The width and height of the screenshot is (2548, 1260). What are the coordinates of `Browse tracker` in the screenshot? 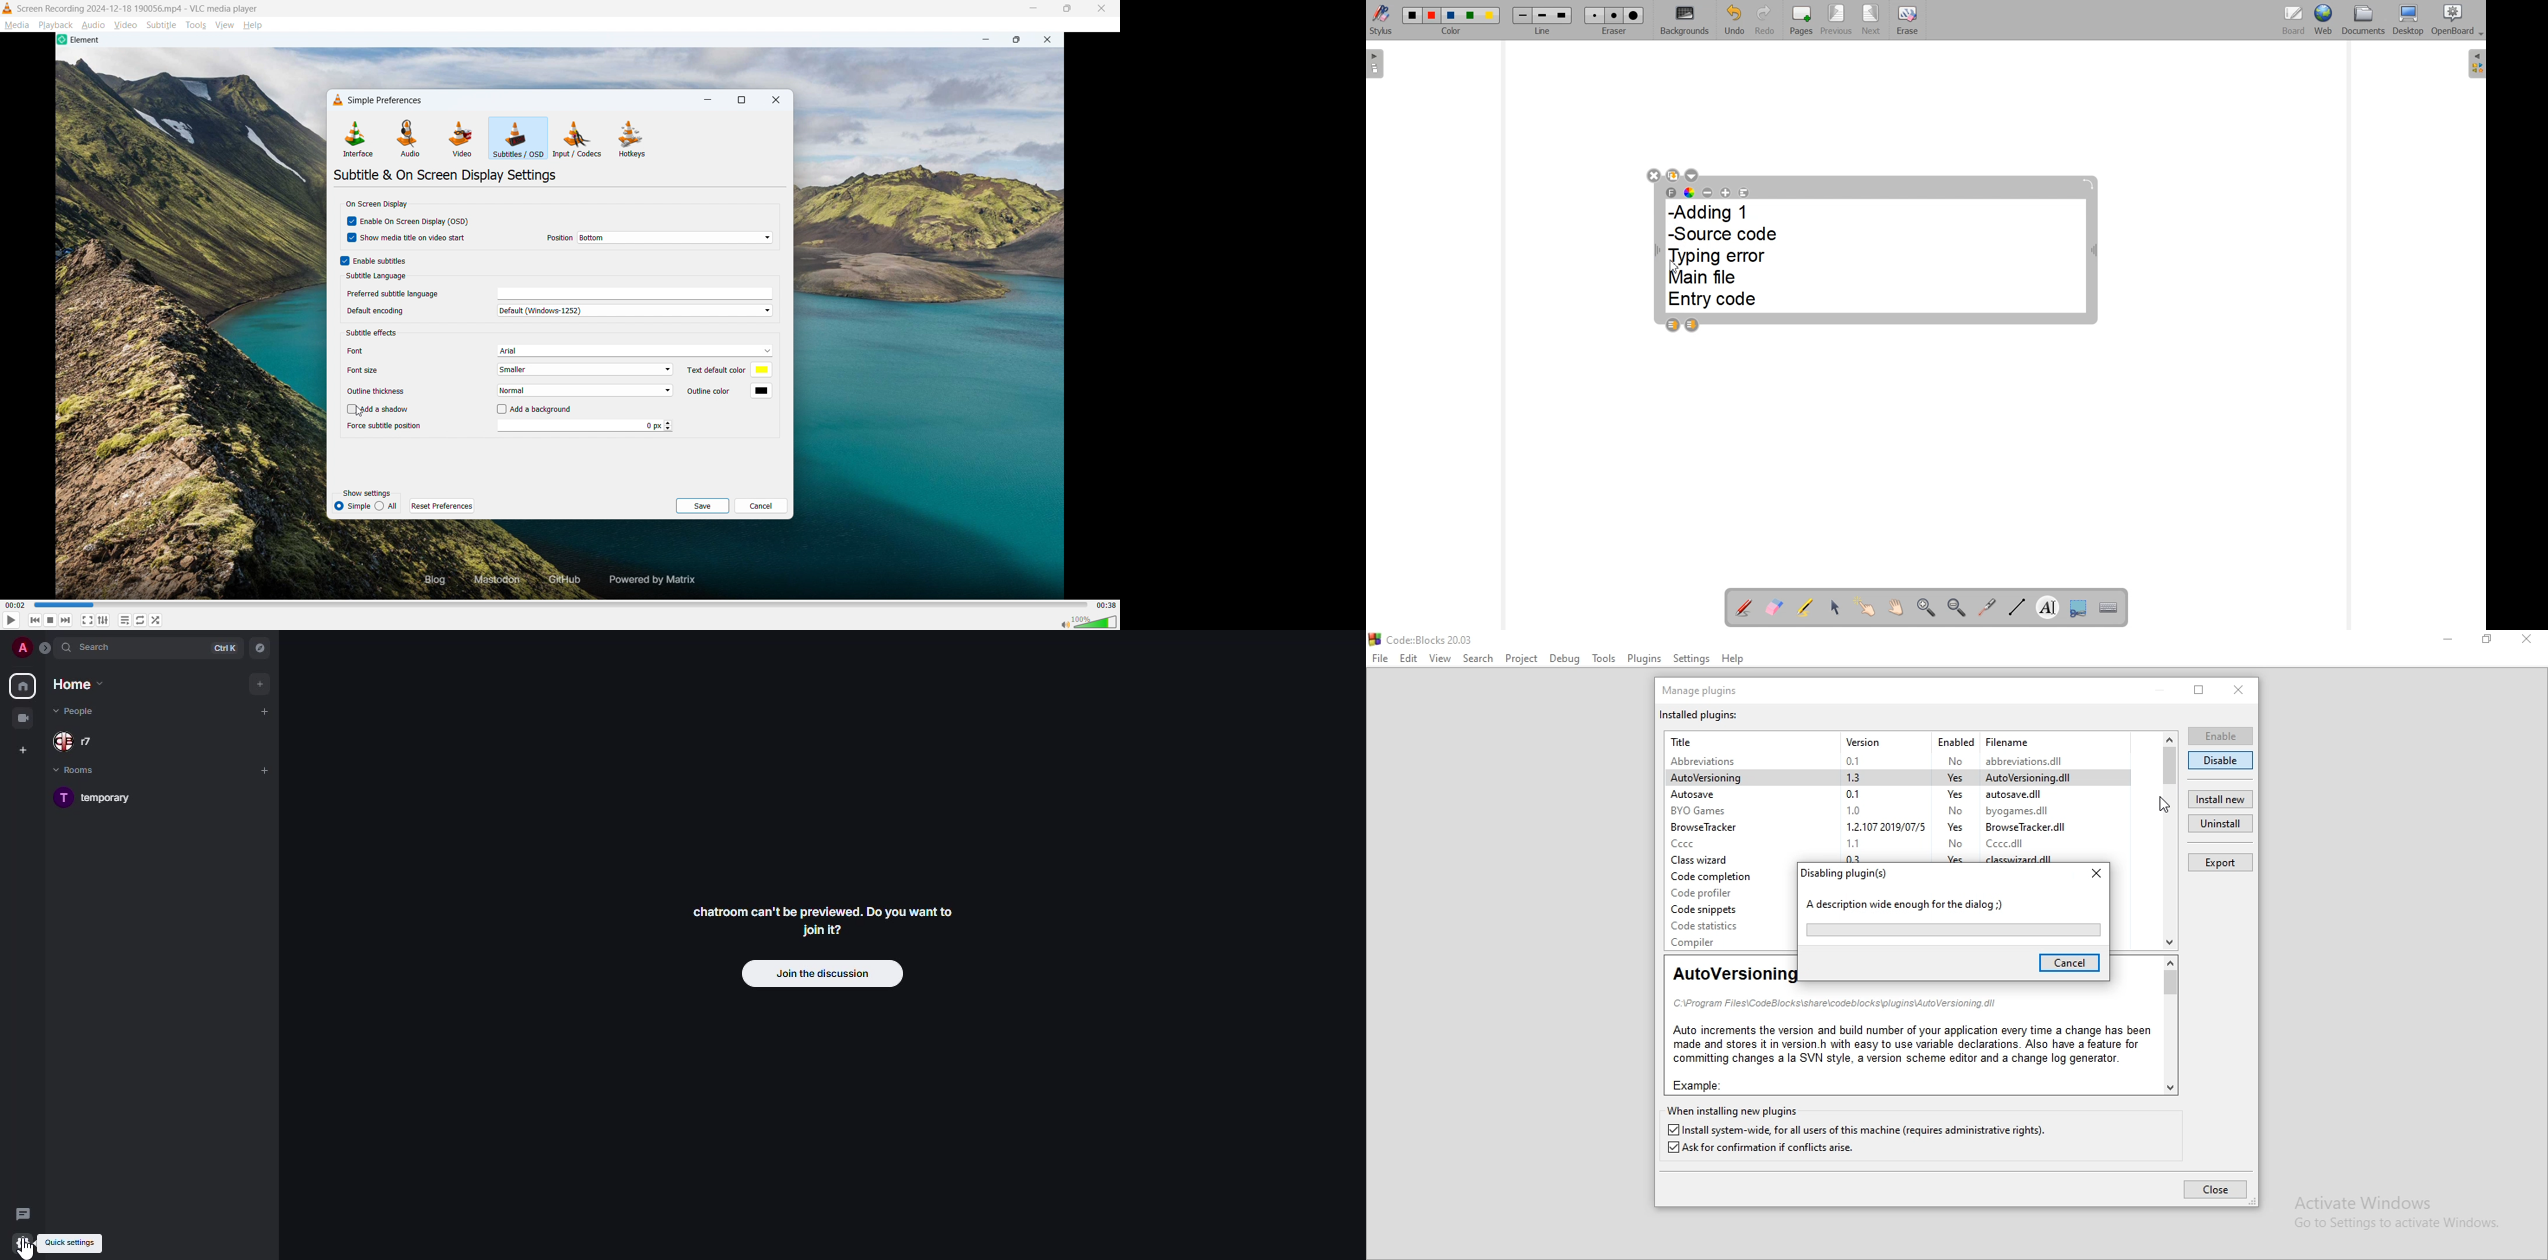 It's located at (1709, 827).